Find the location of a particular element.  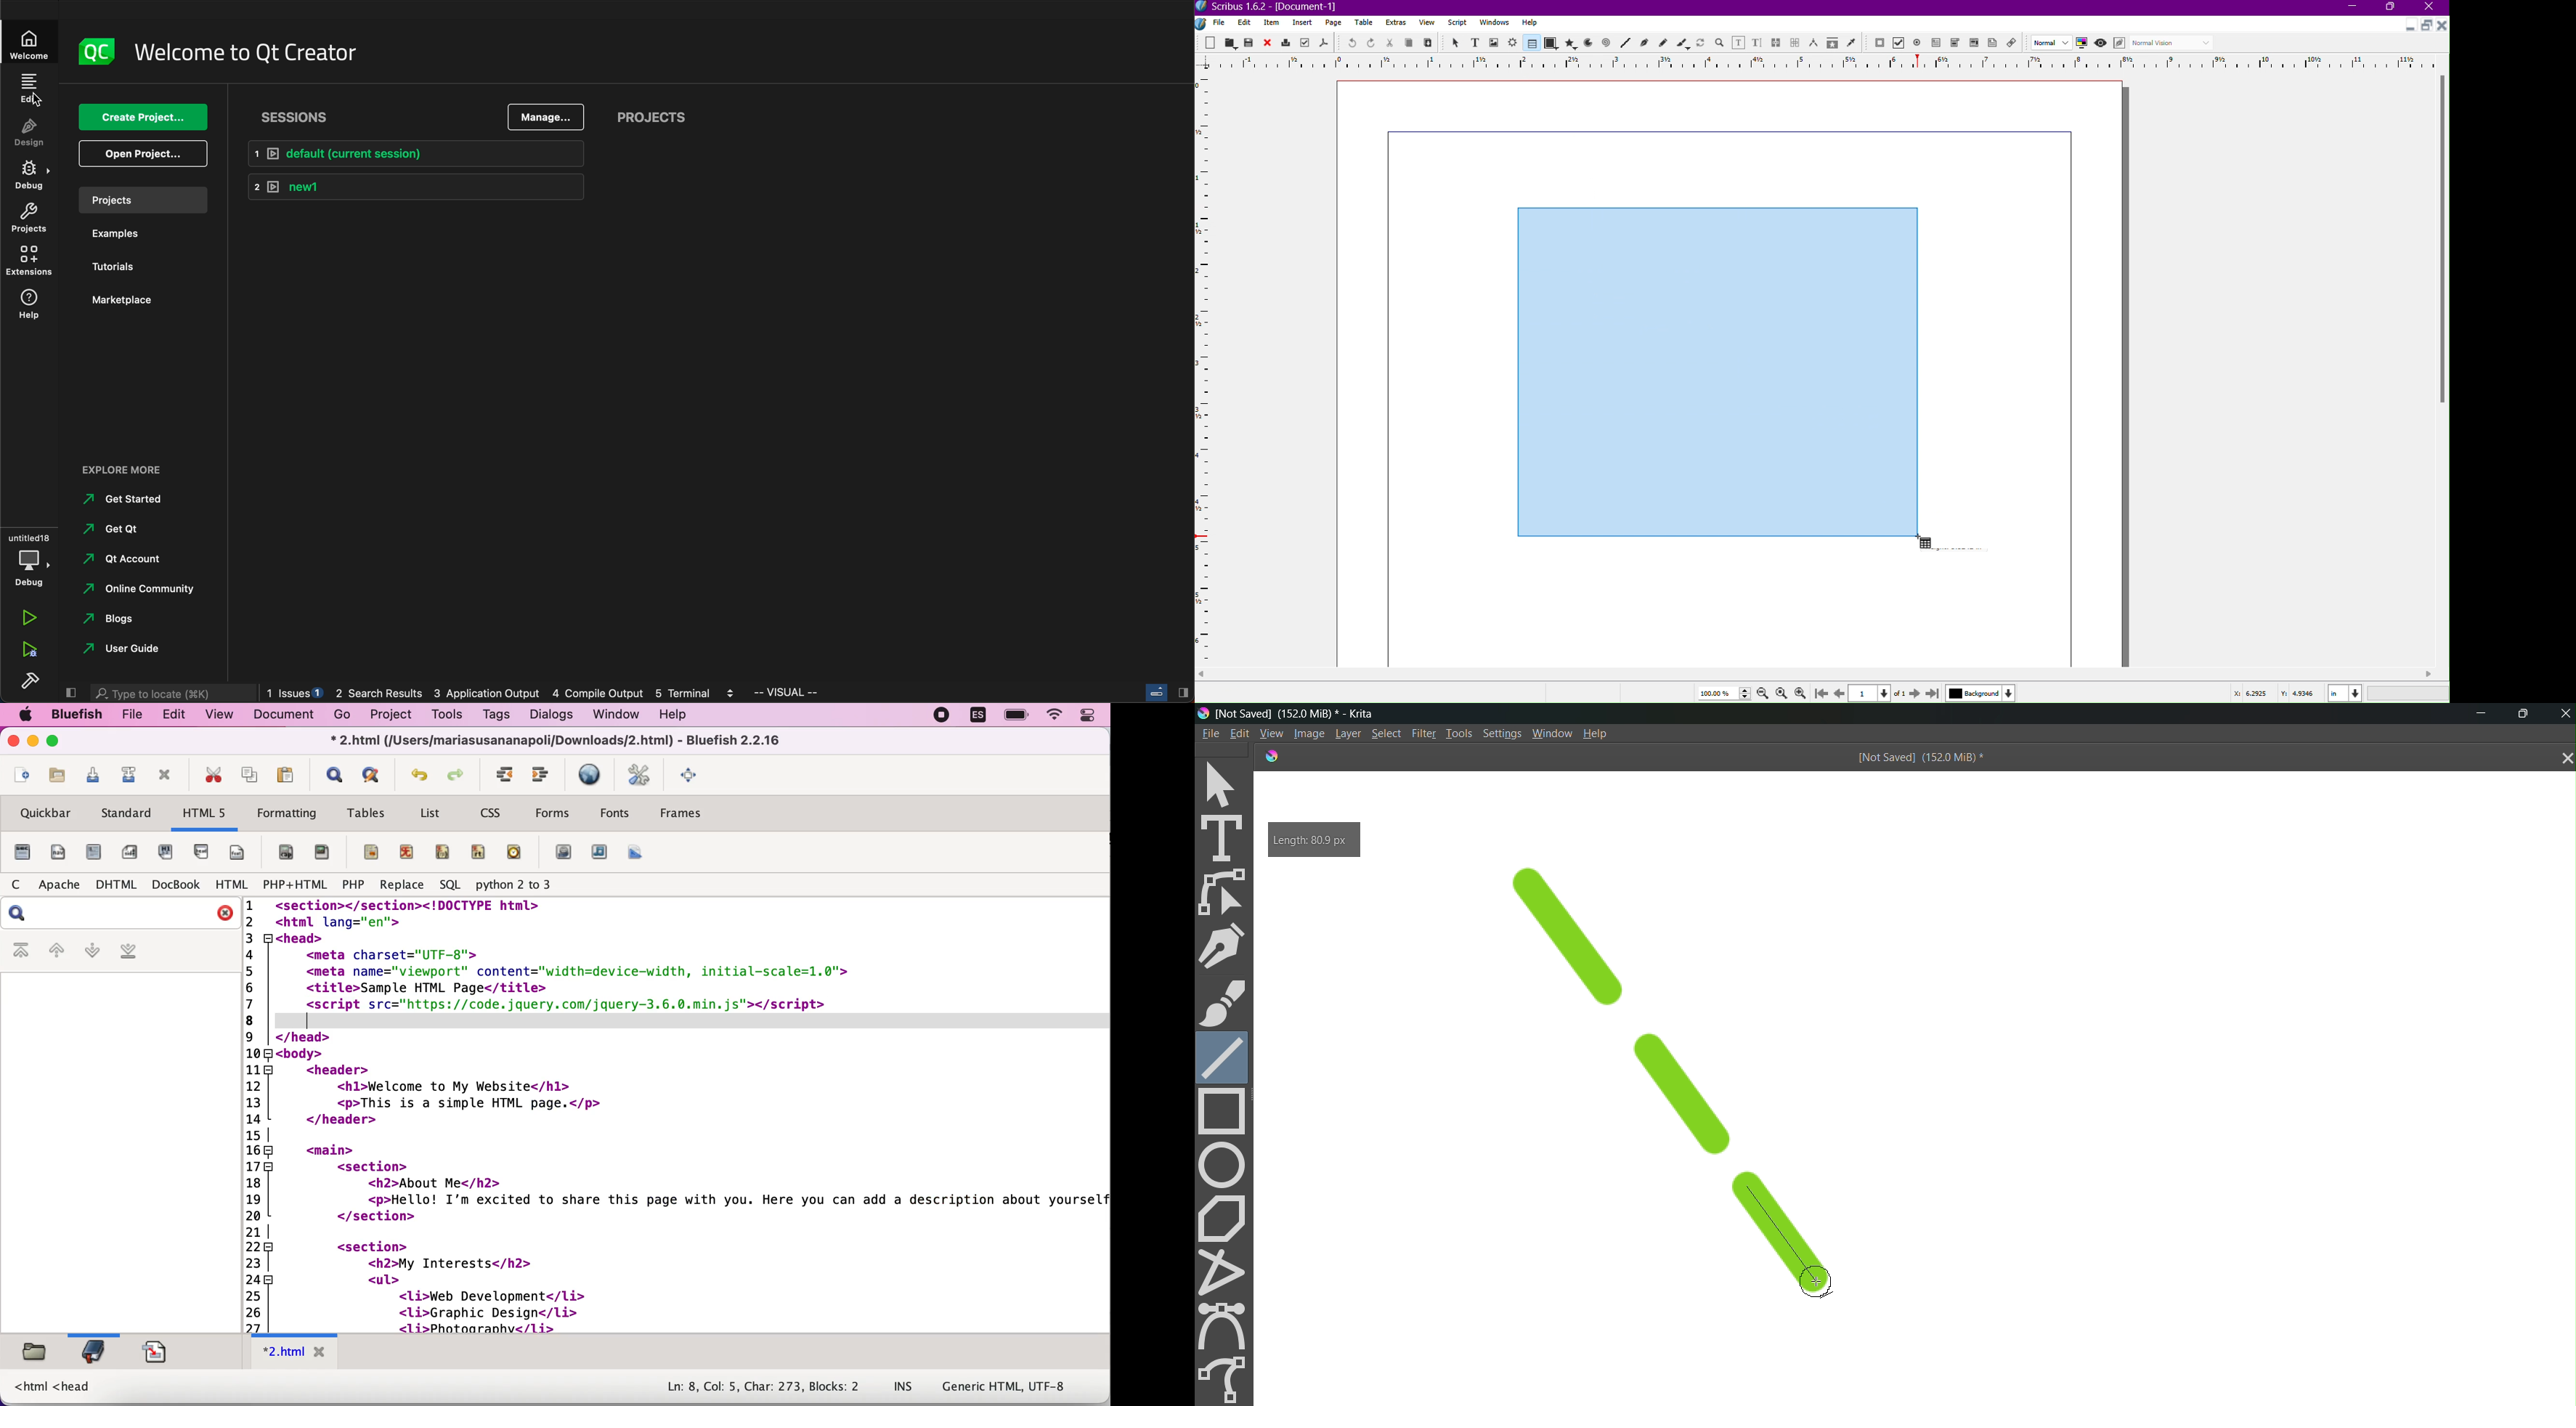

Logo is located at coordinates (1203, 23).